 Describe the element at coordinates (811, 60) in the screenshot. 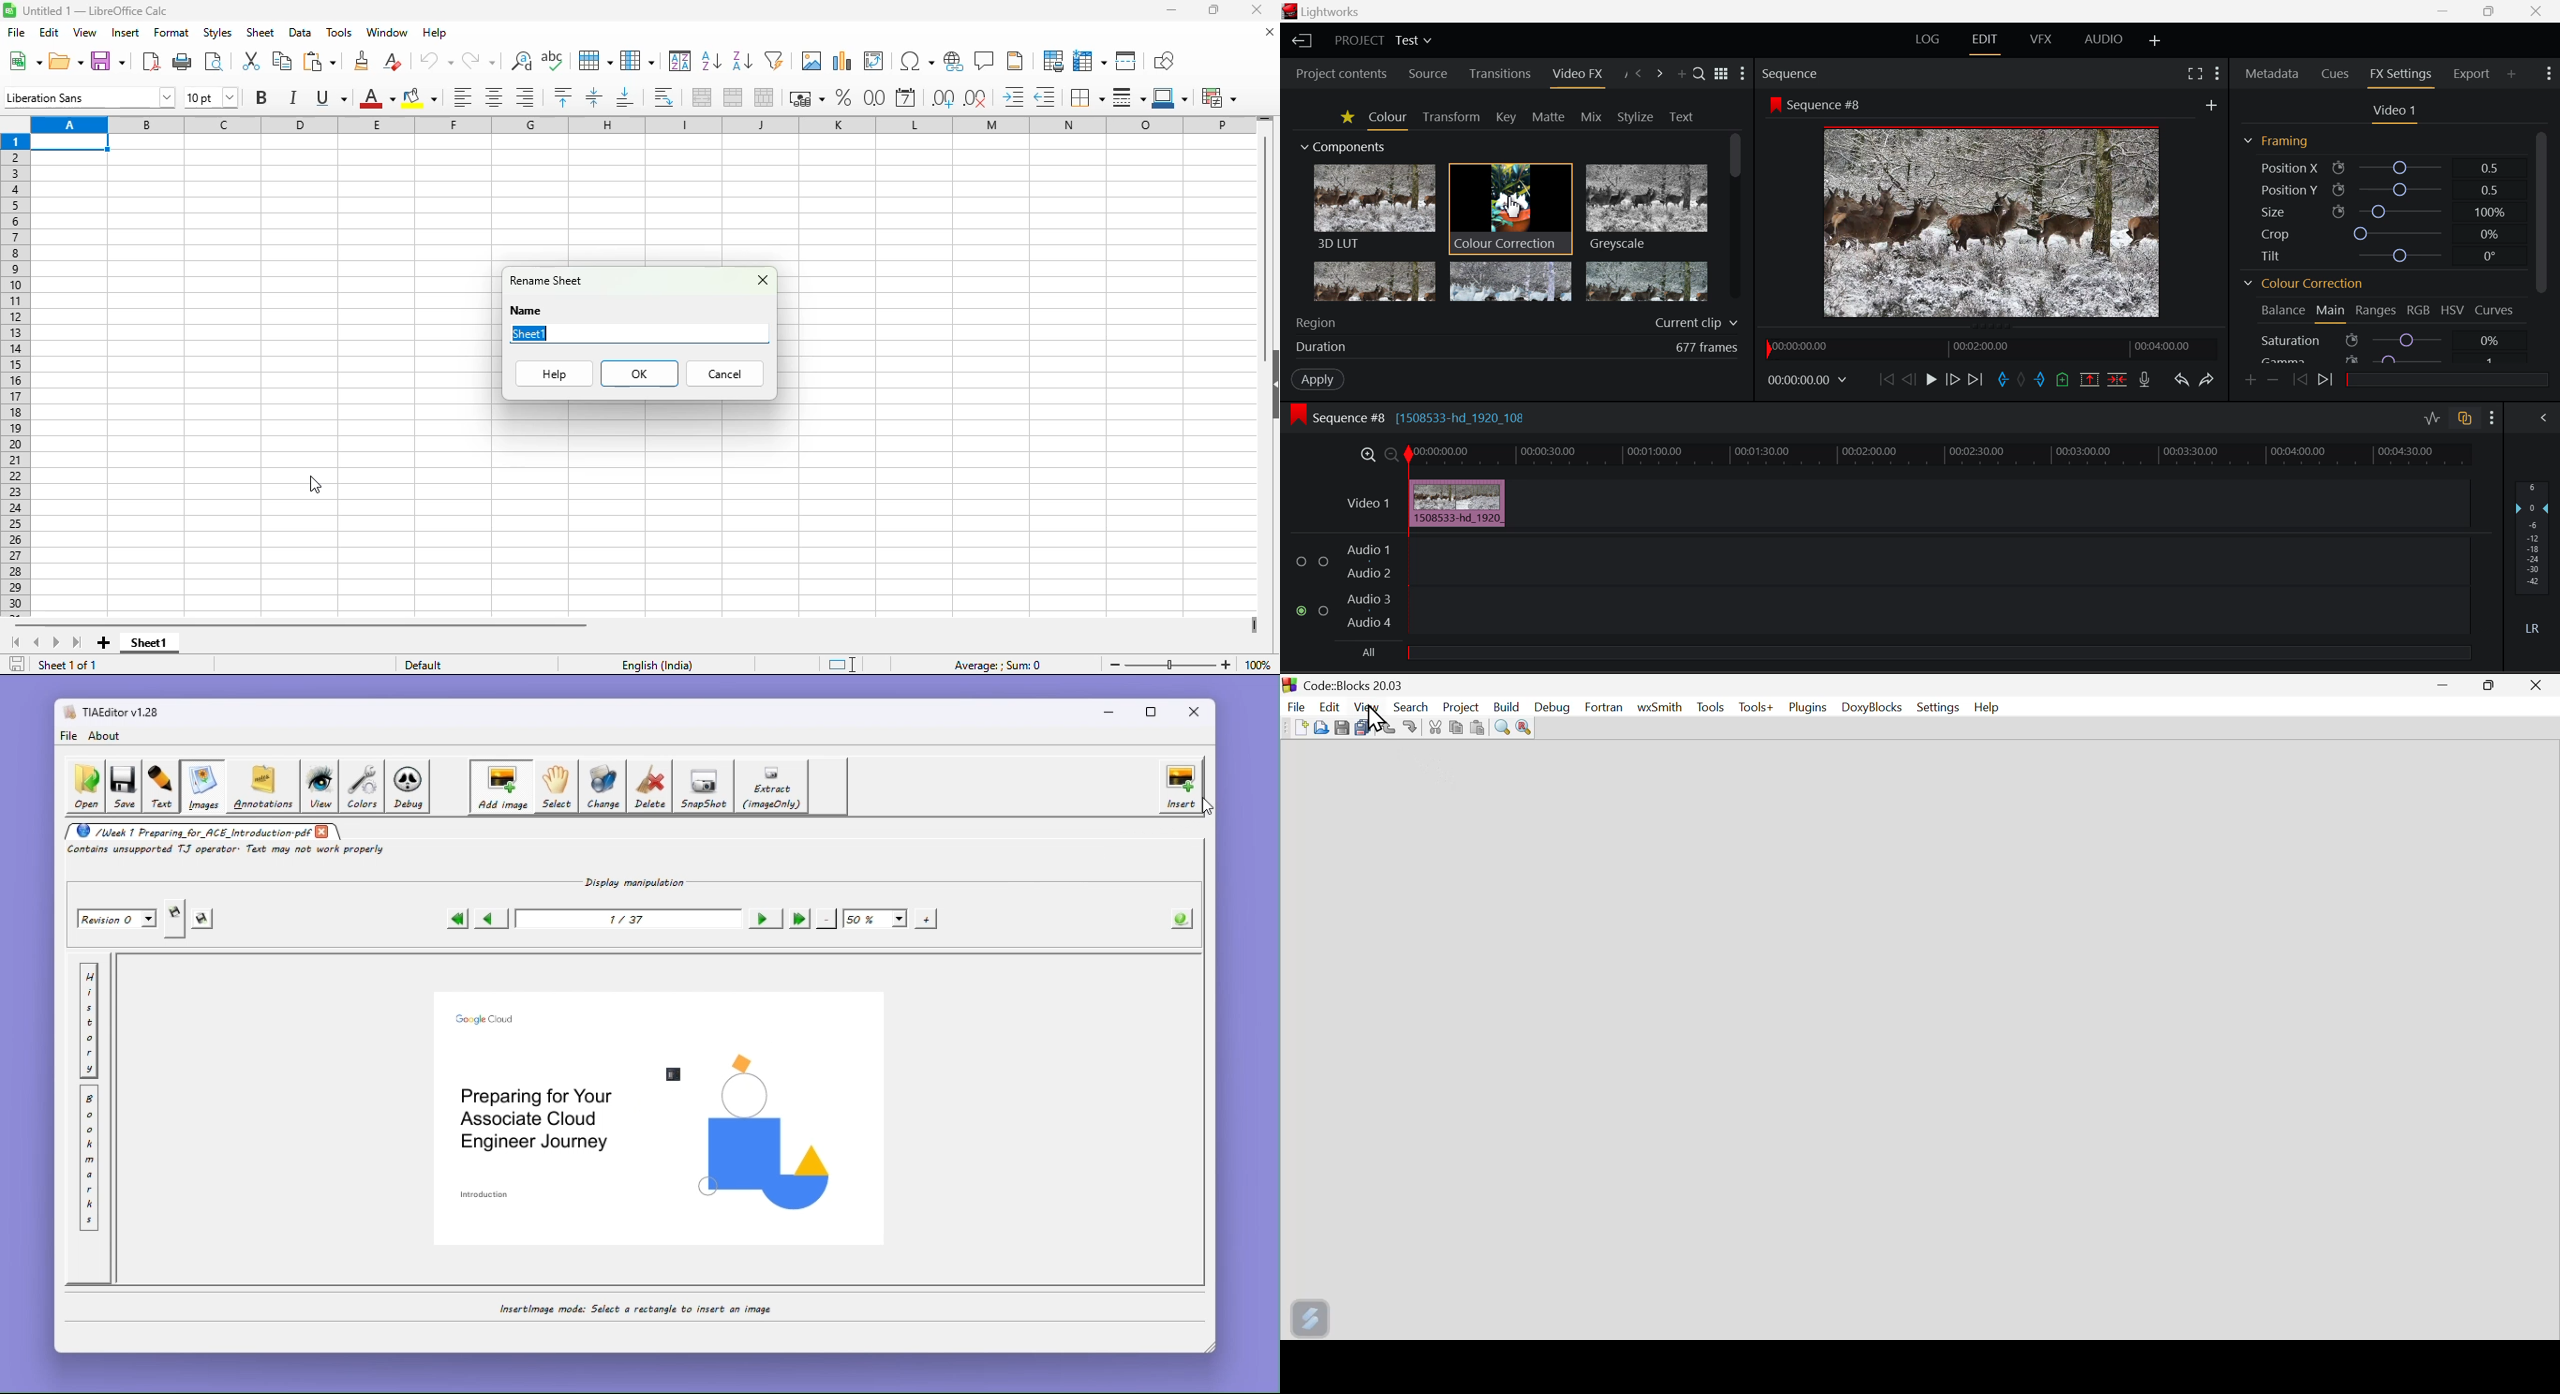

I see `insert image` at that location.